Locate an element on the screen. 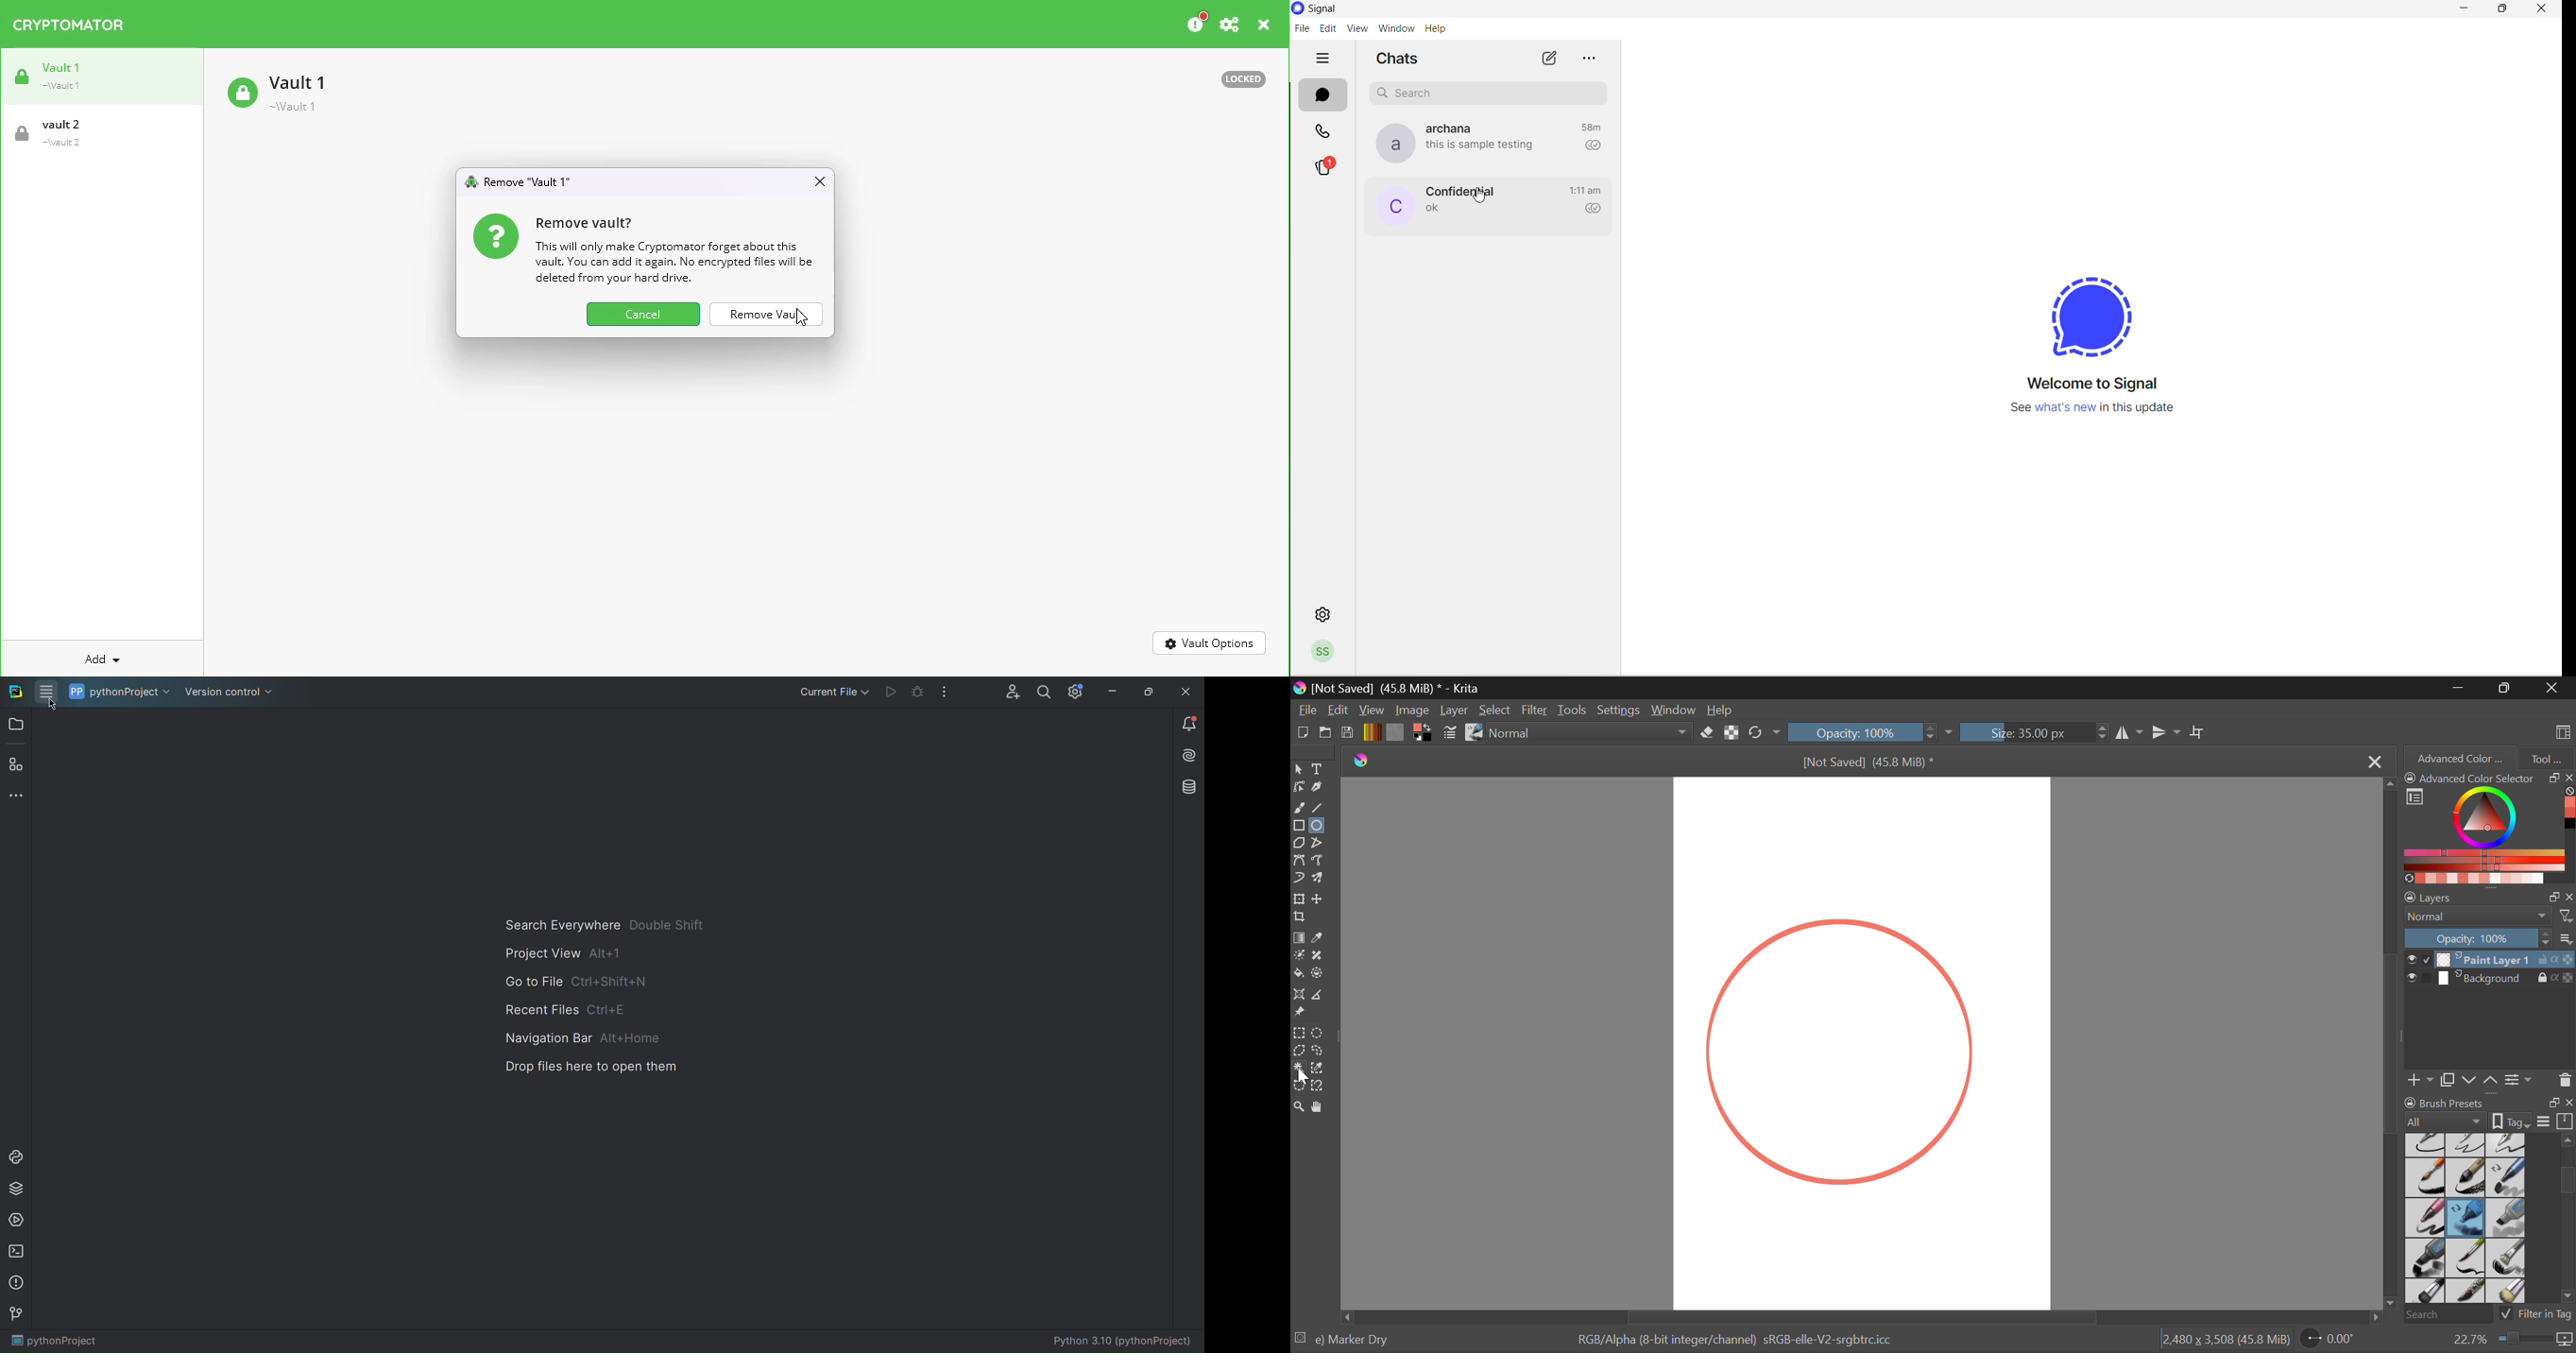  Select is located at coordinates (1496, 711).